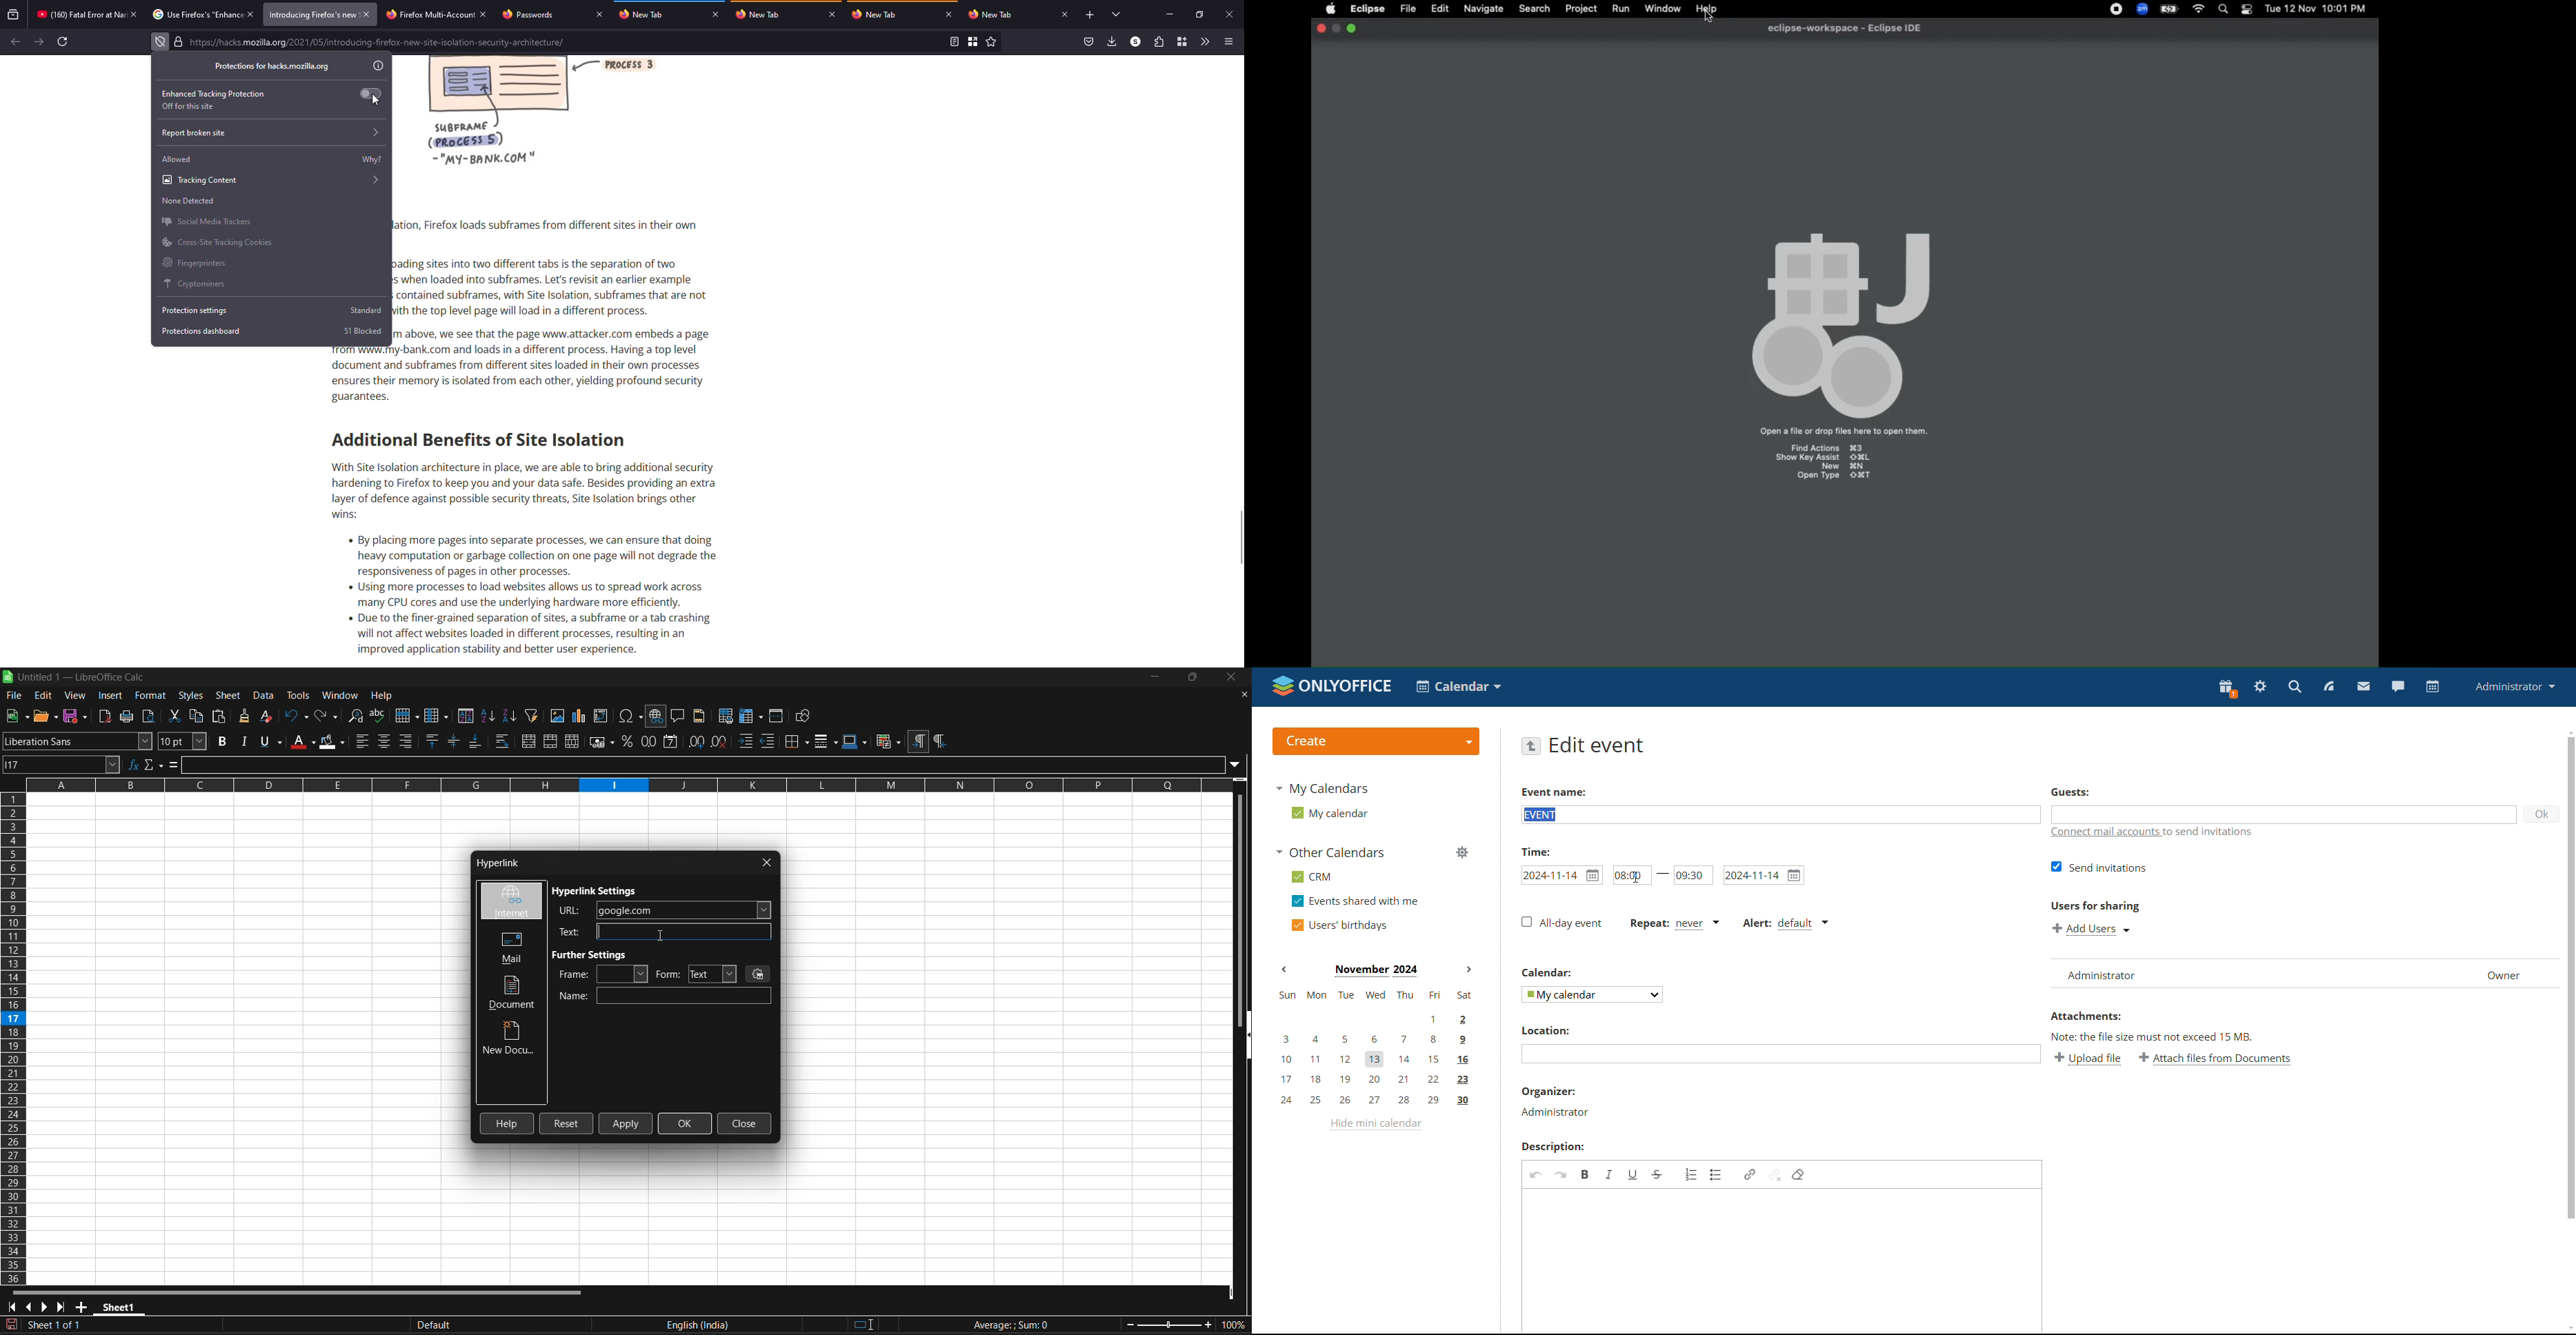 This screenshot has width=2576, height=1344. What do you see at coordinates (333, 741) in the screenshot?
I see `background color` at bounding box center [333, 741].